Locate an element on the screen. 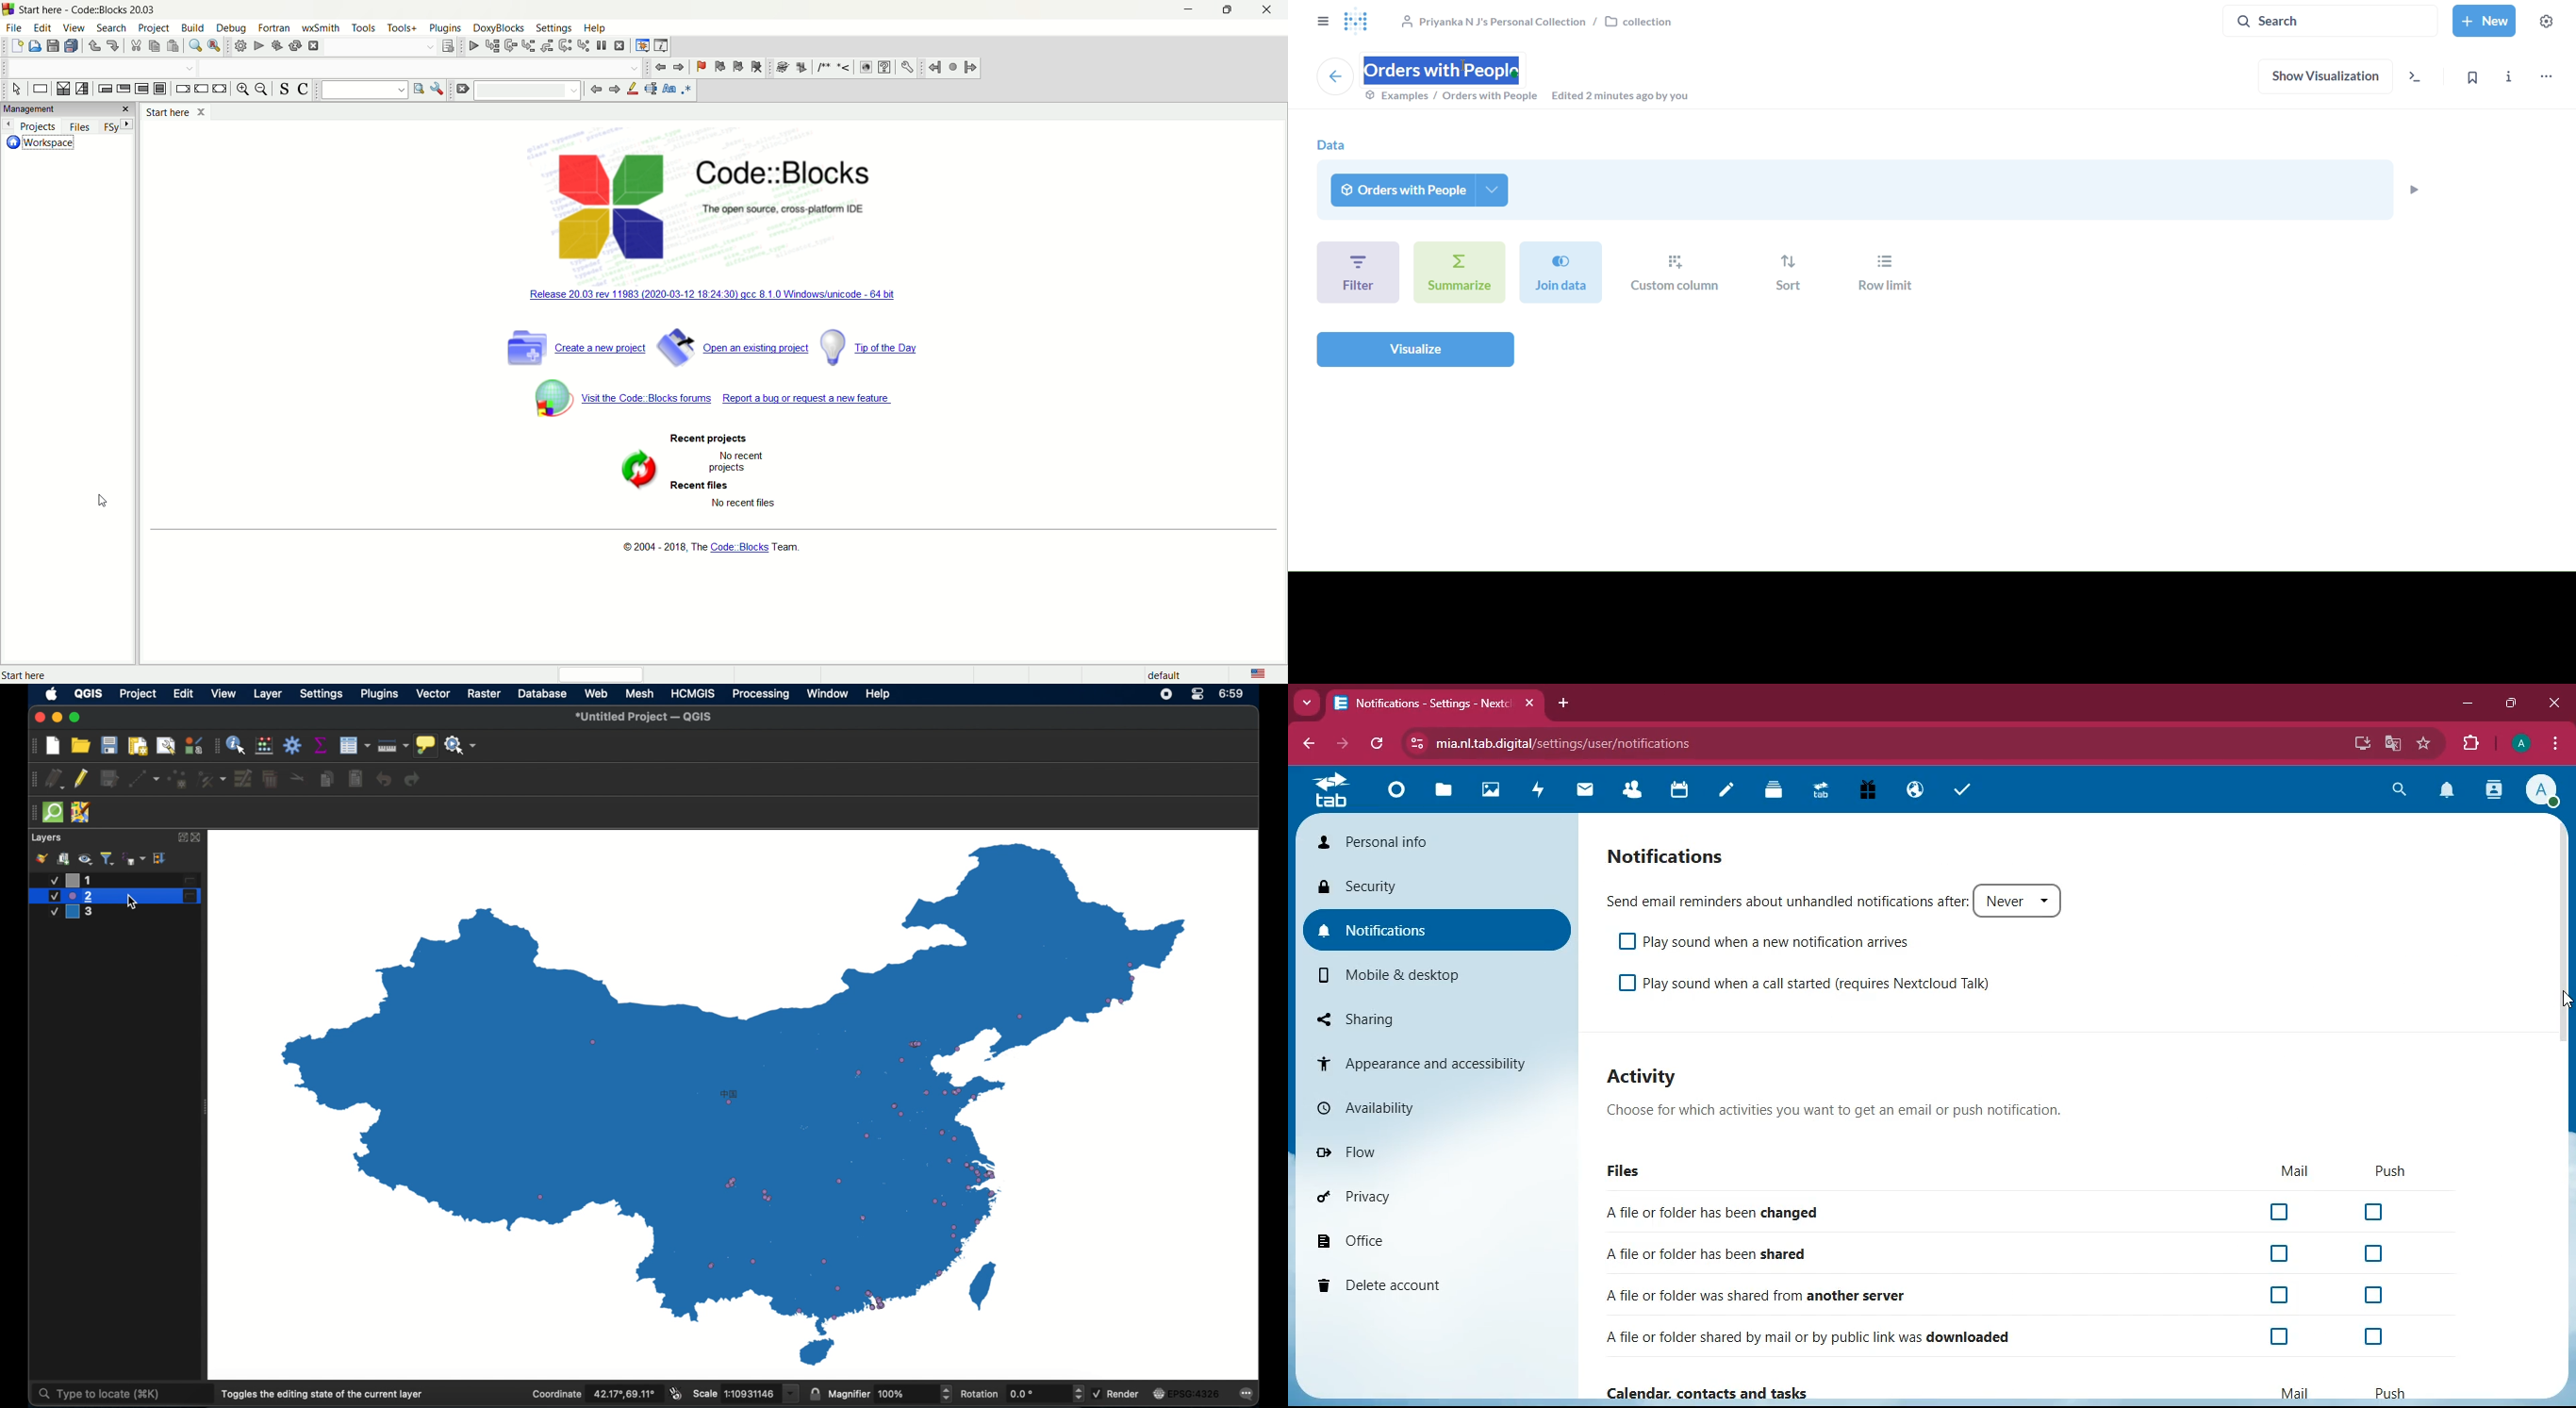 This screenshot has height=1428, width=2576. search is located at coordinates (2330, 19).